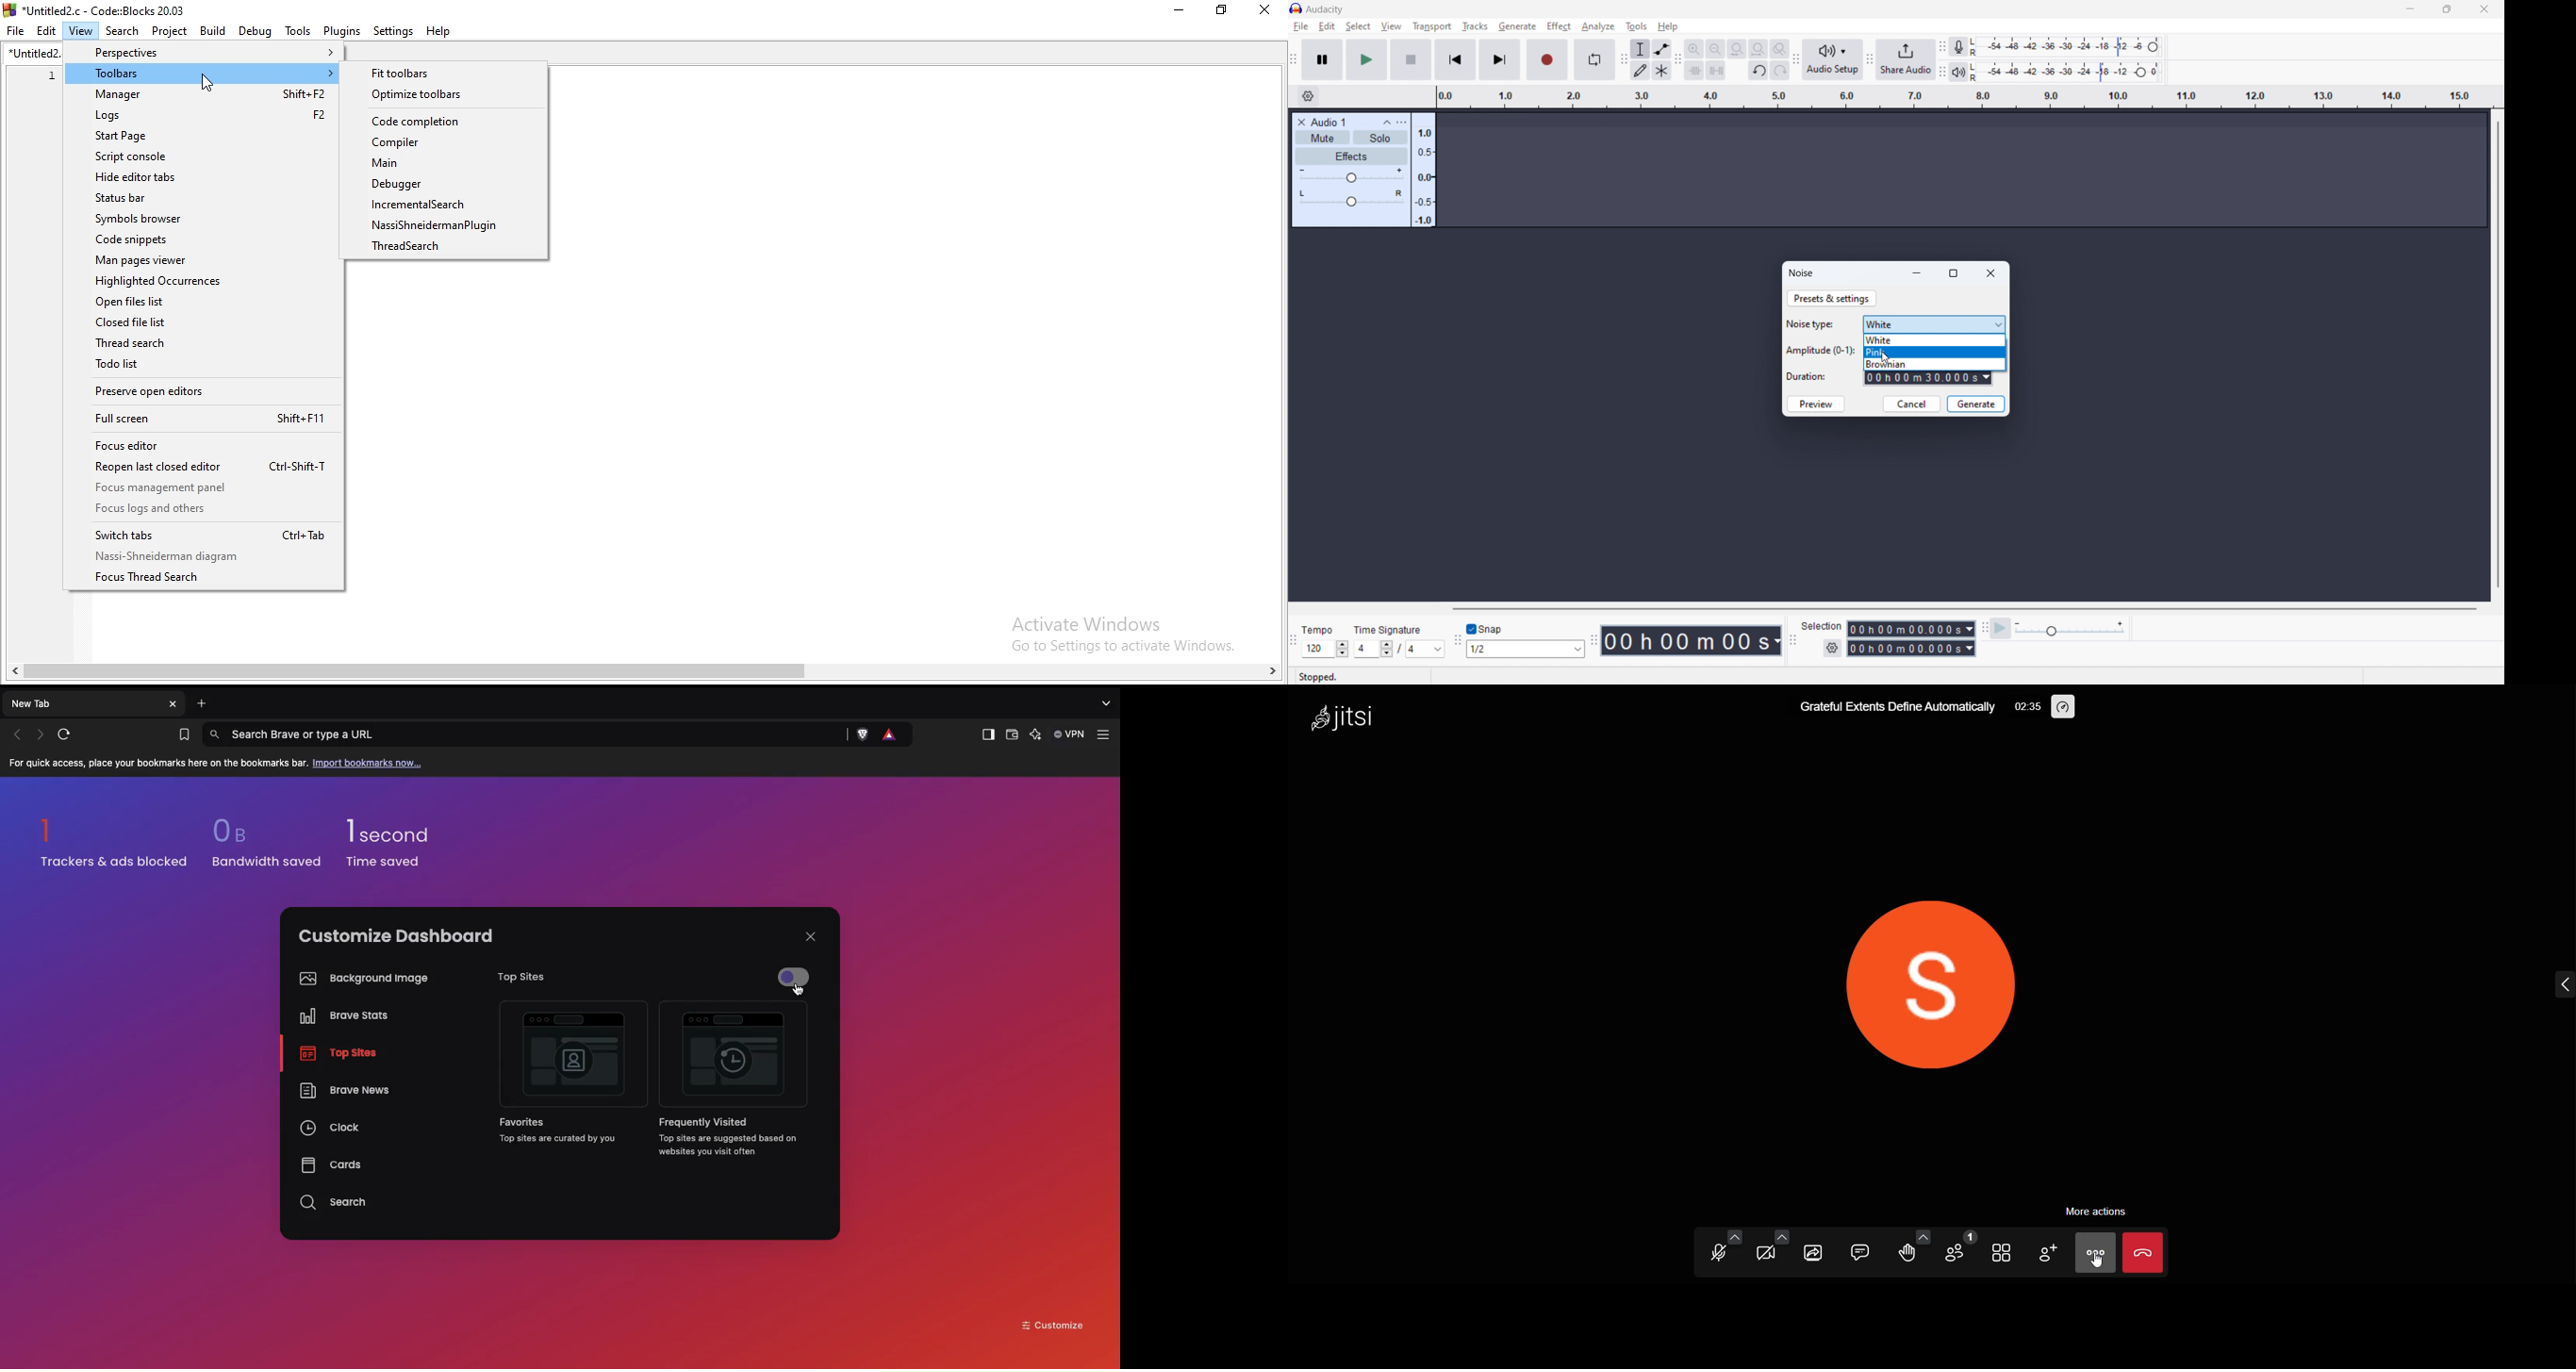 The height and width of the screenshot is (1372, 2576). I want to click on analyze, so click(1598, 26).